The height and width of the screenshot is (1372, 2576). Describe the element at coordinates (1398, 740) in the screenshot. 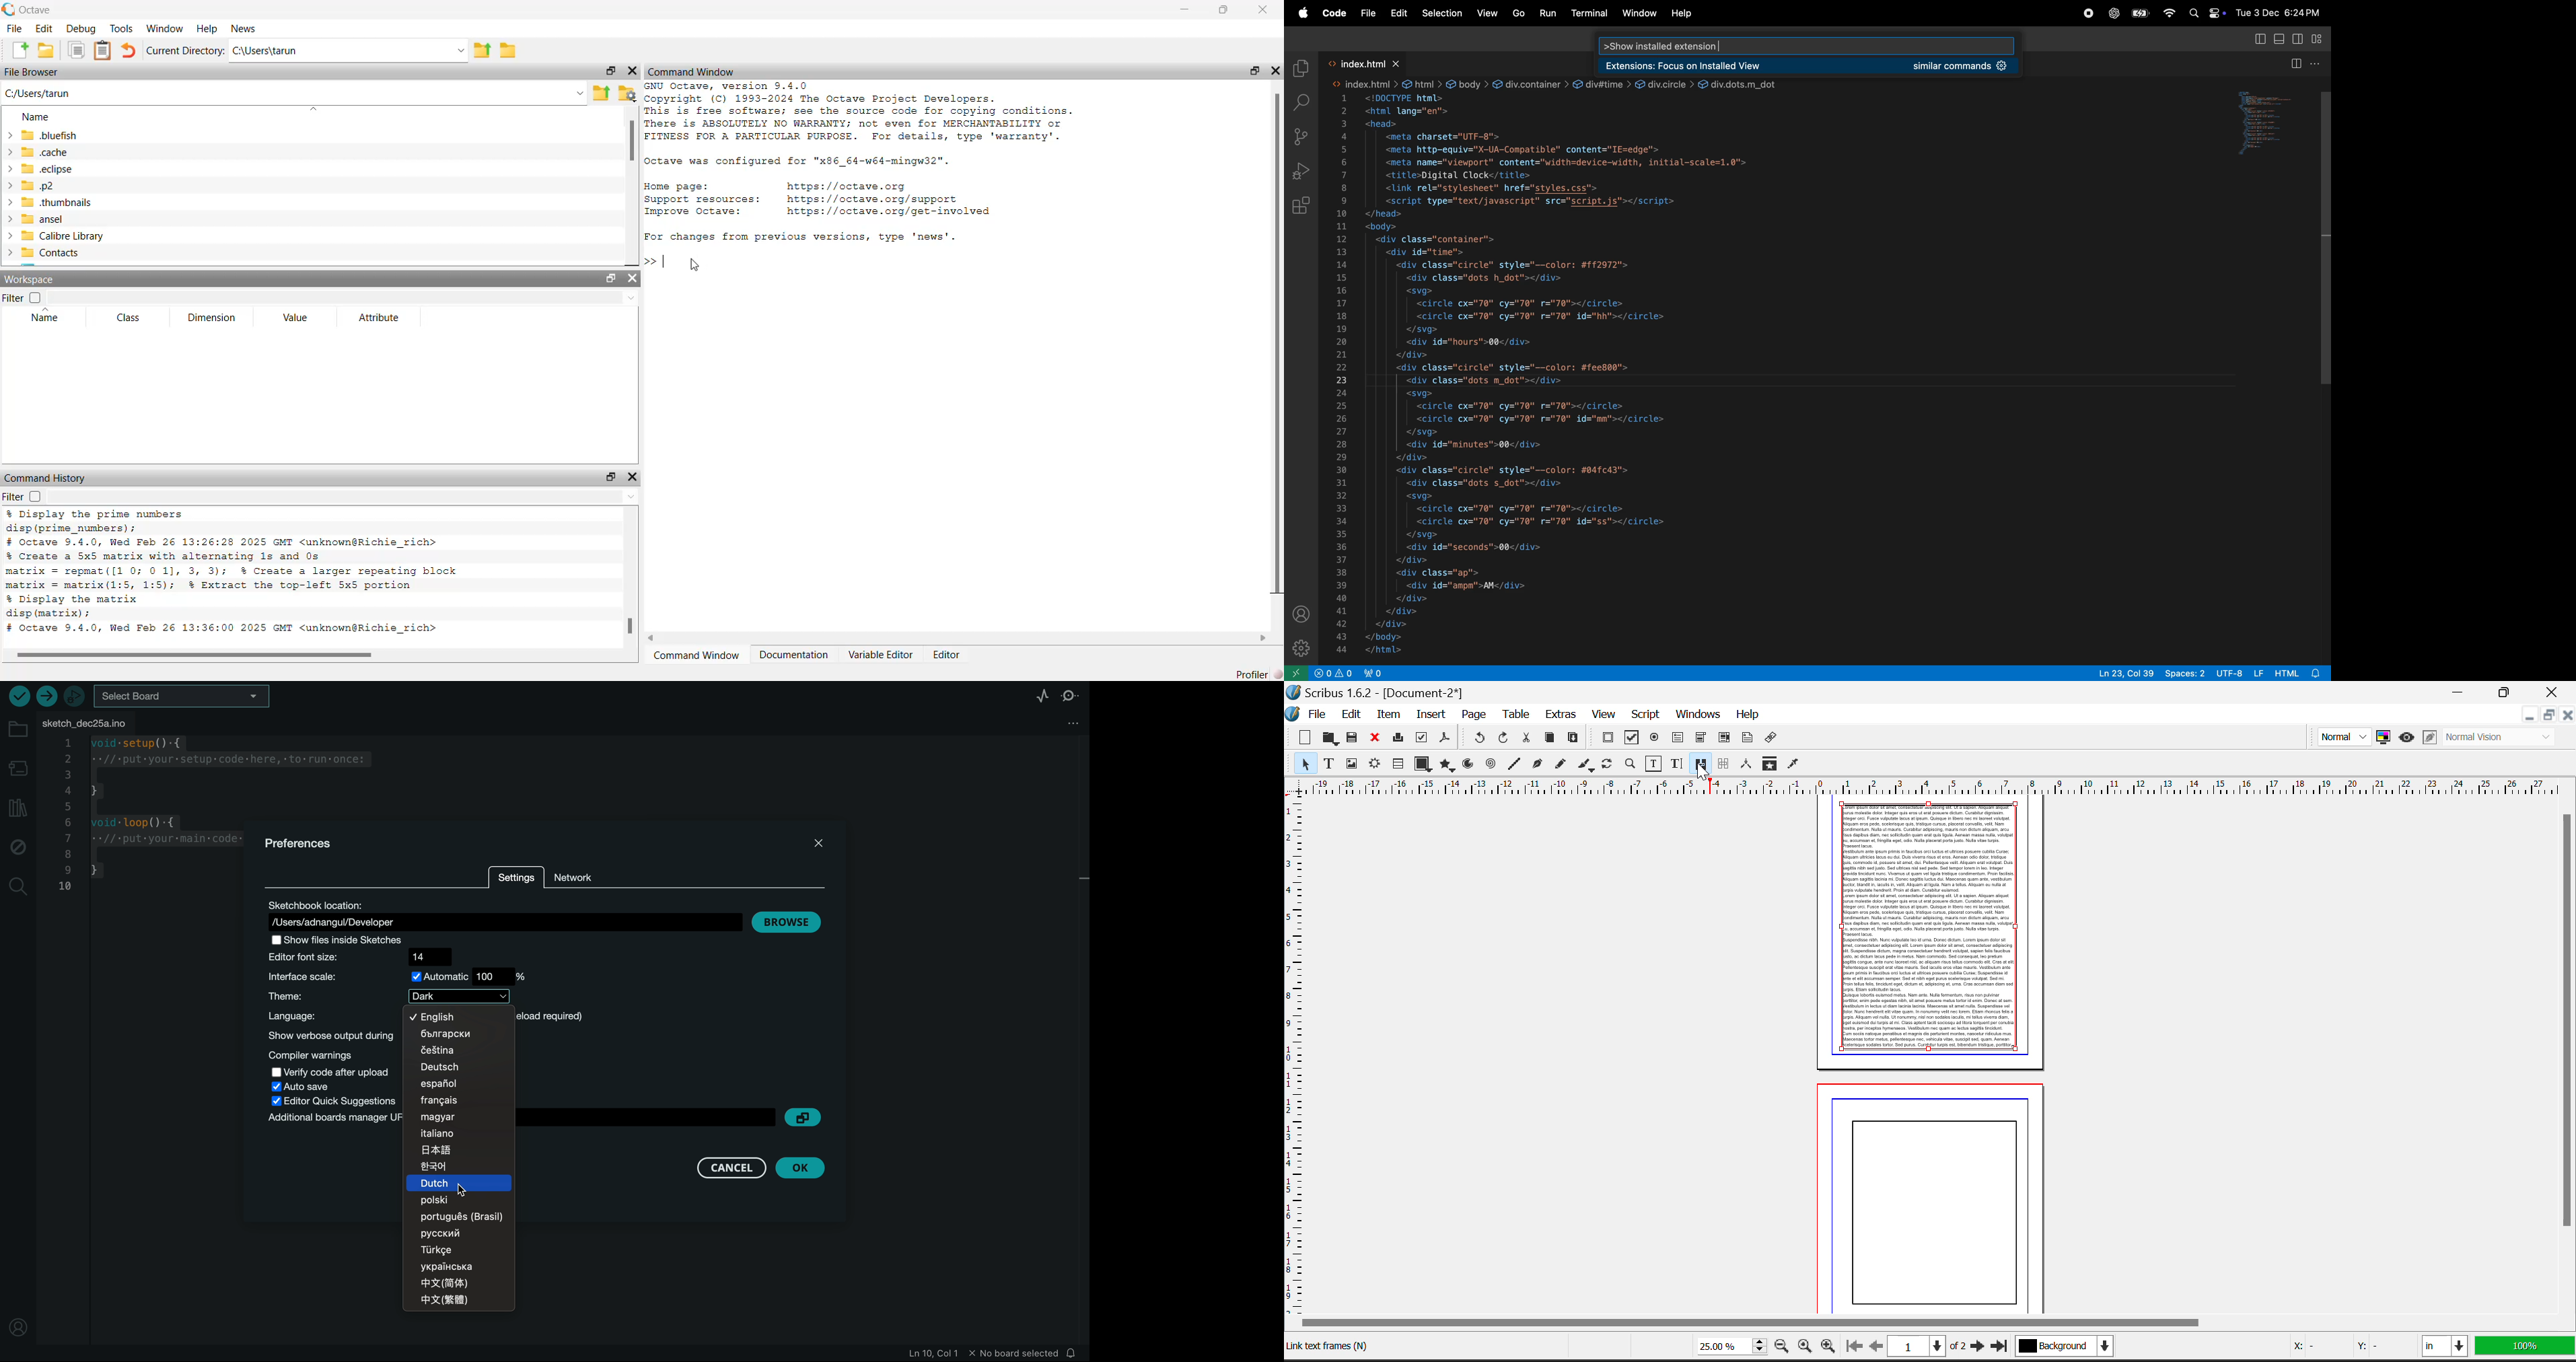

I see `Print` at that location.